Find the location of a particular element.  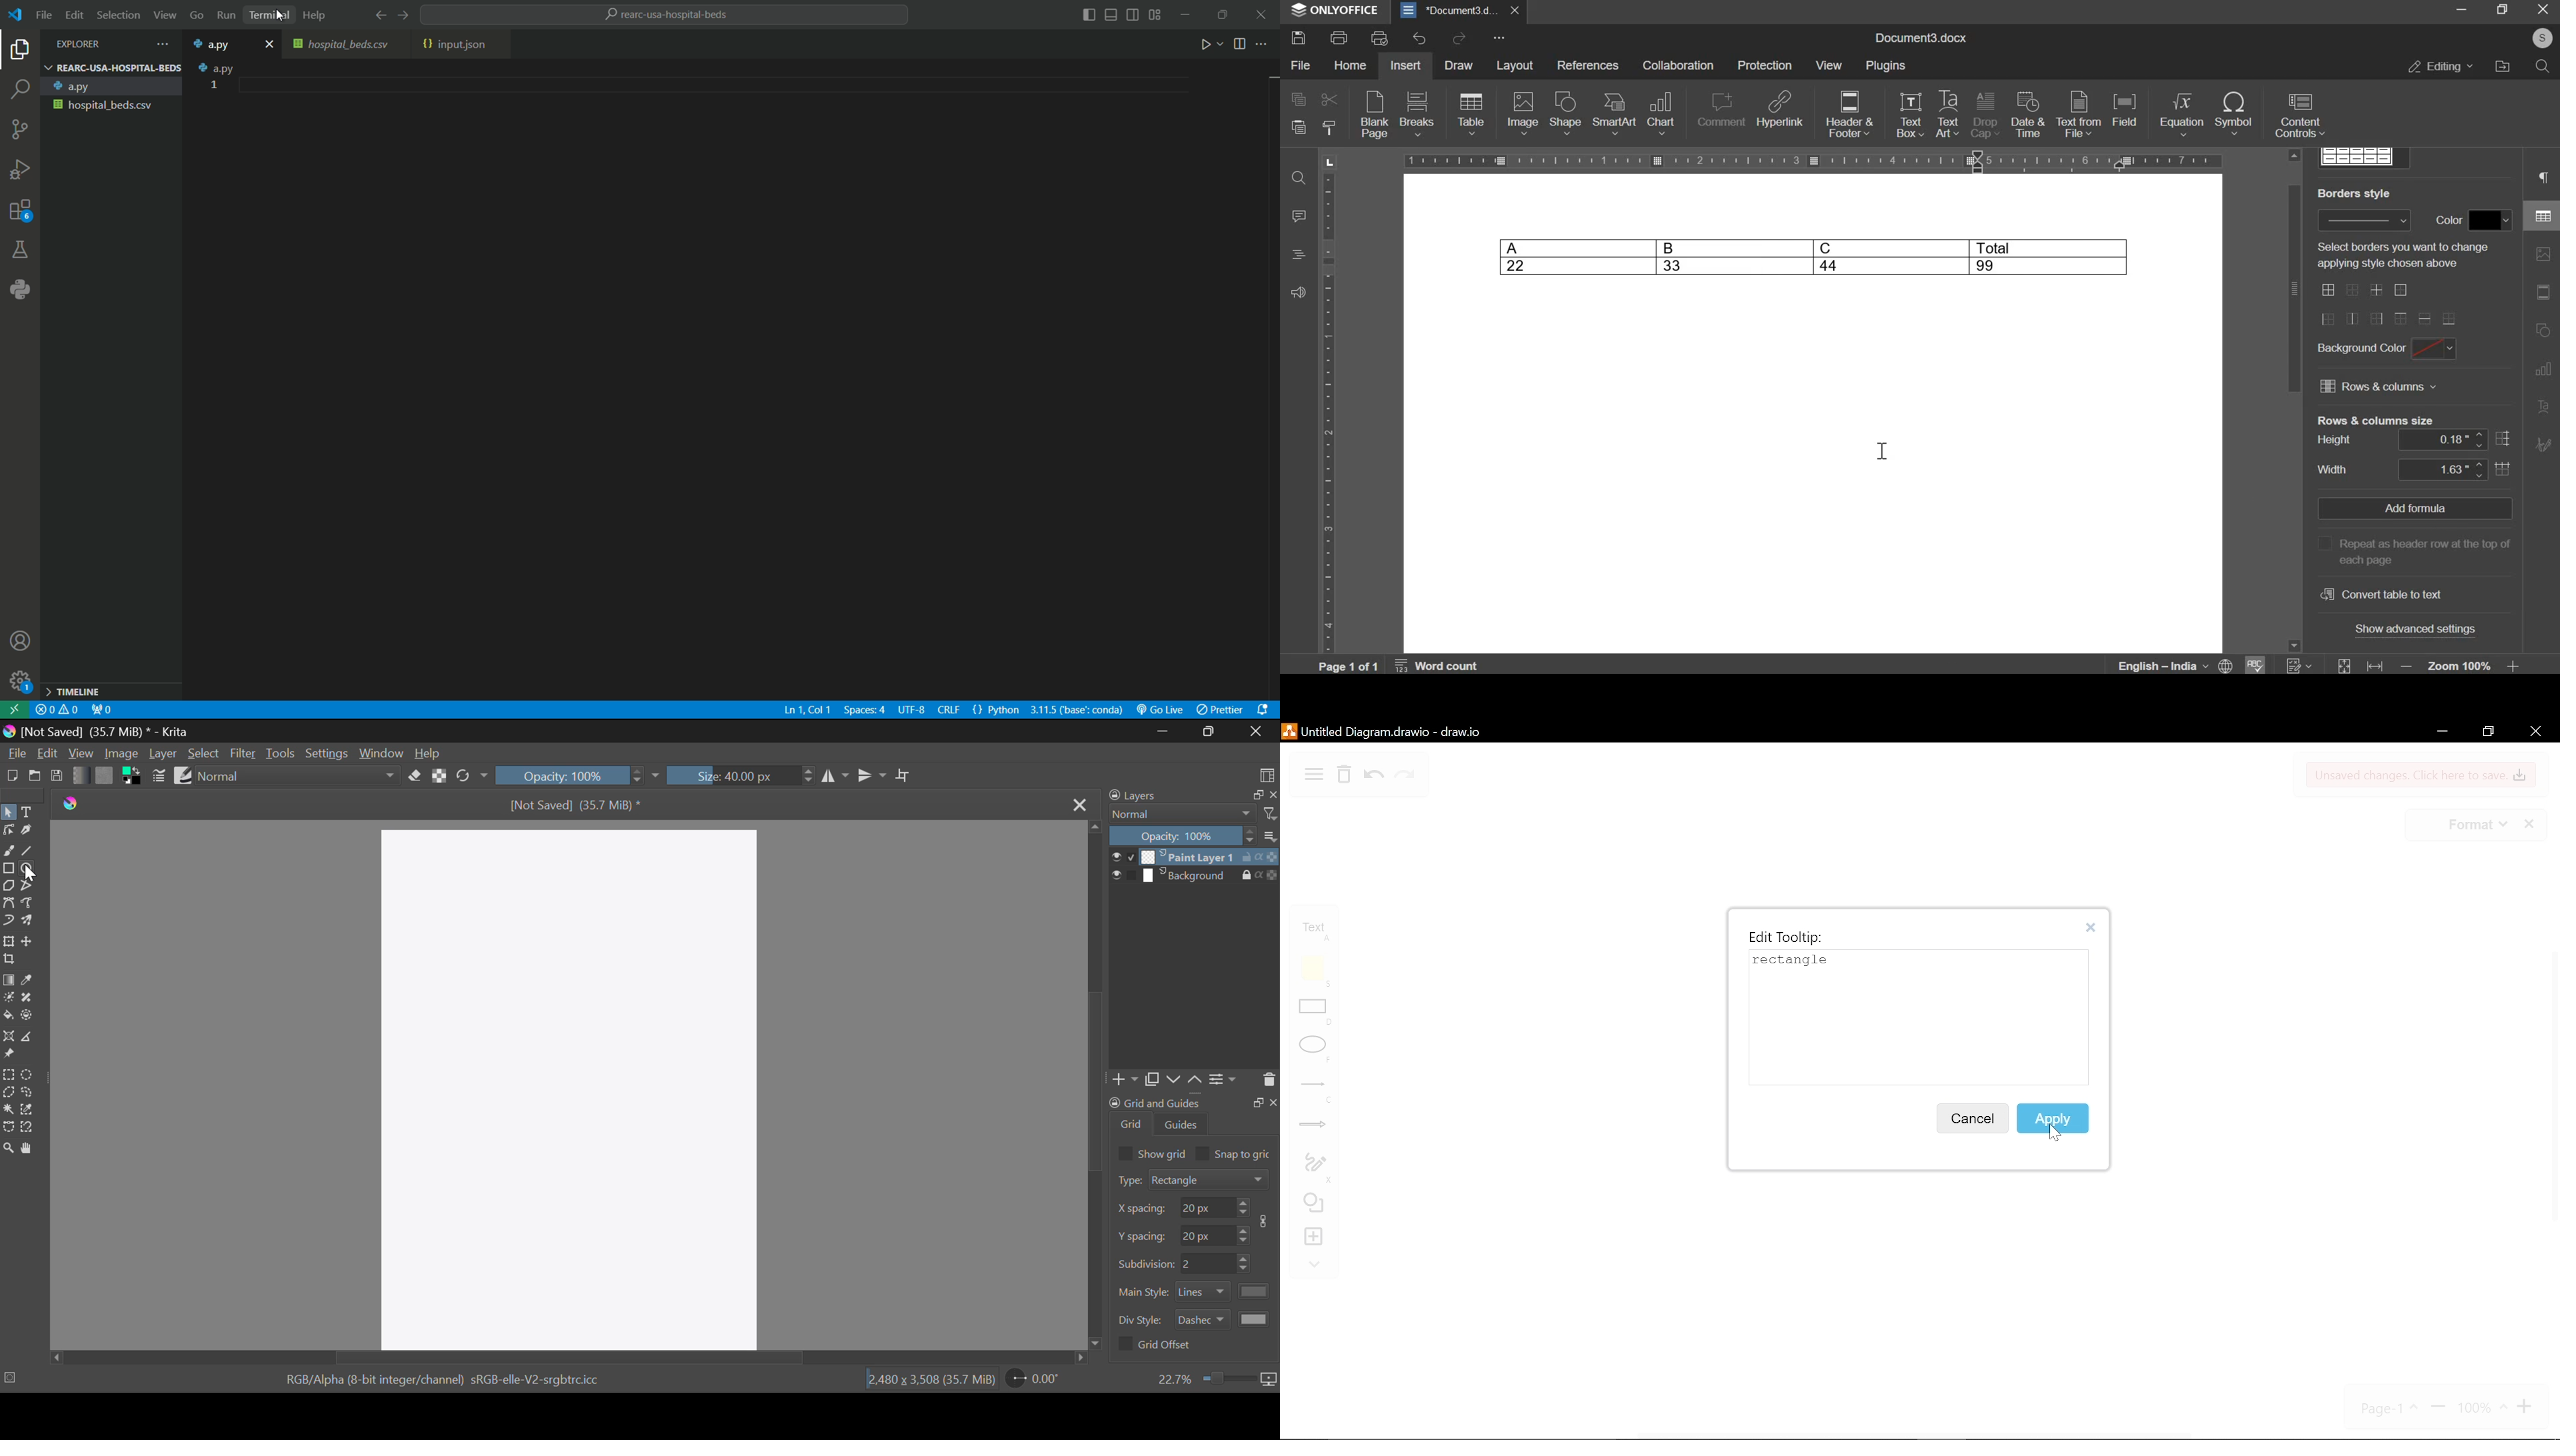

Multibrush Tool is located at coordinates (29, 921).